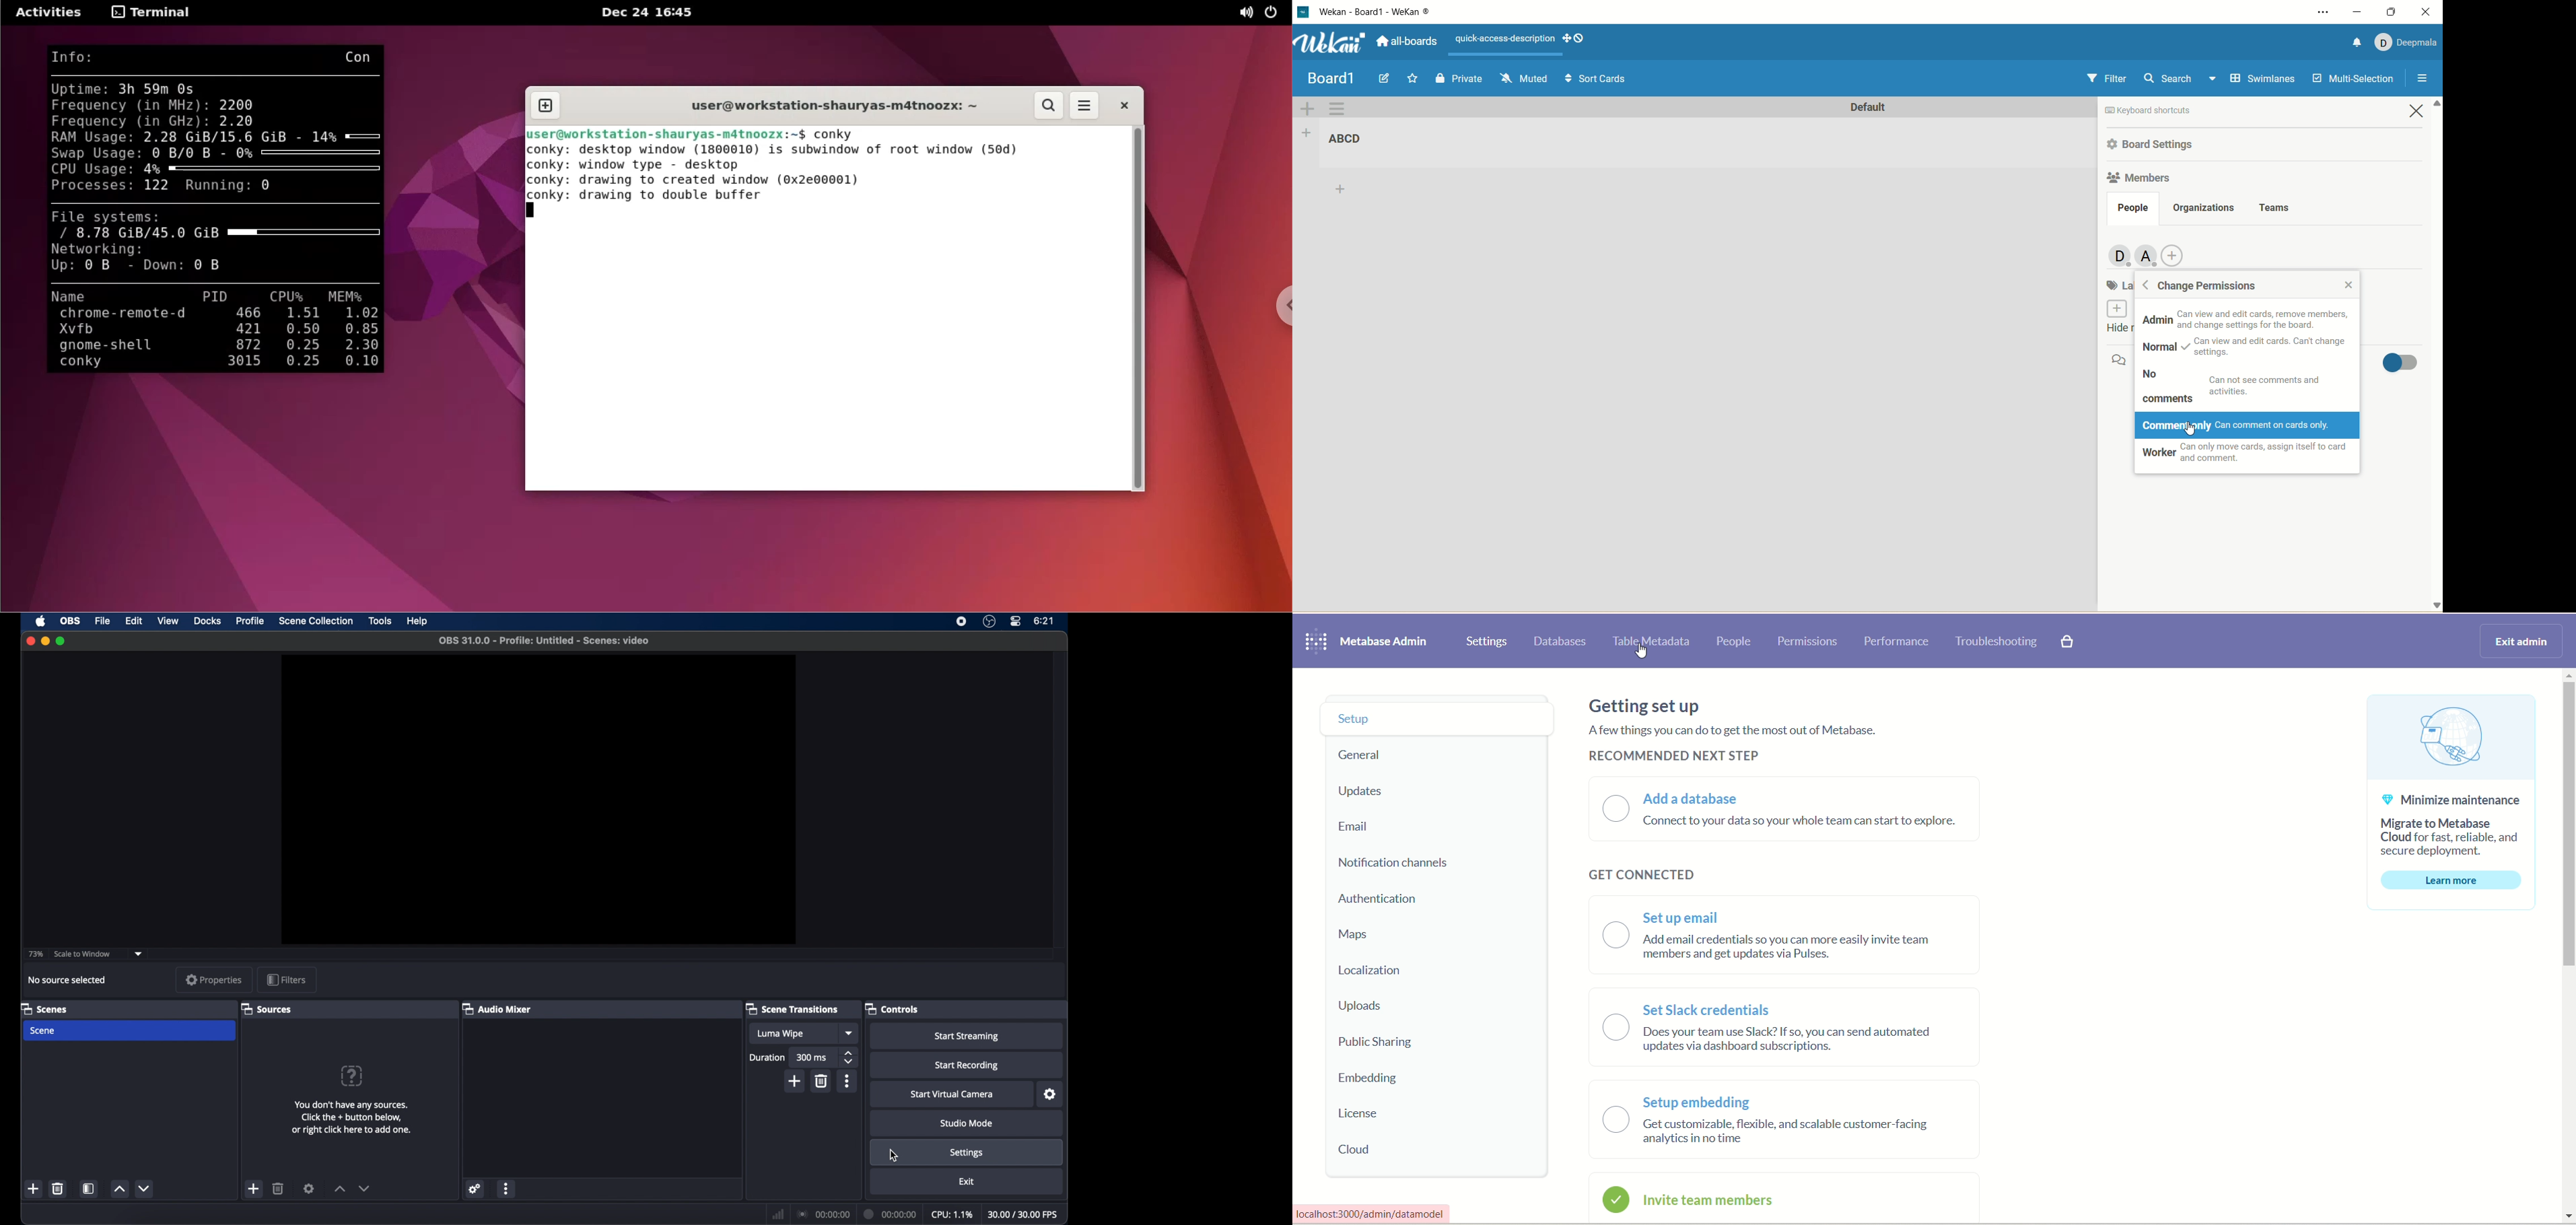 This screenshot has width=2576, height=1232. I want to click on edit, so click(135, 622).